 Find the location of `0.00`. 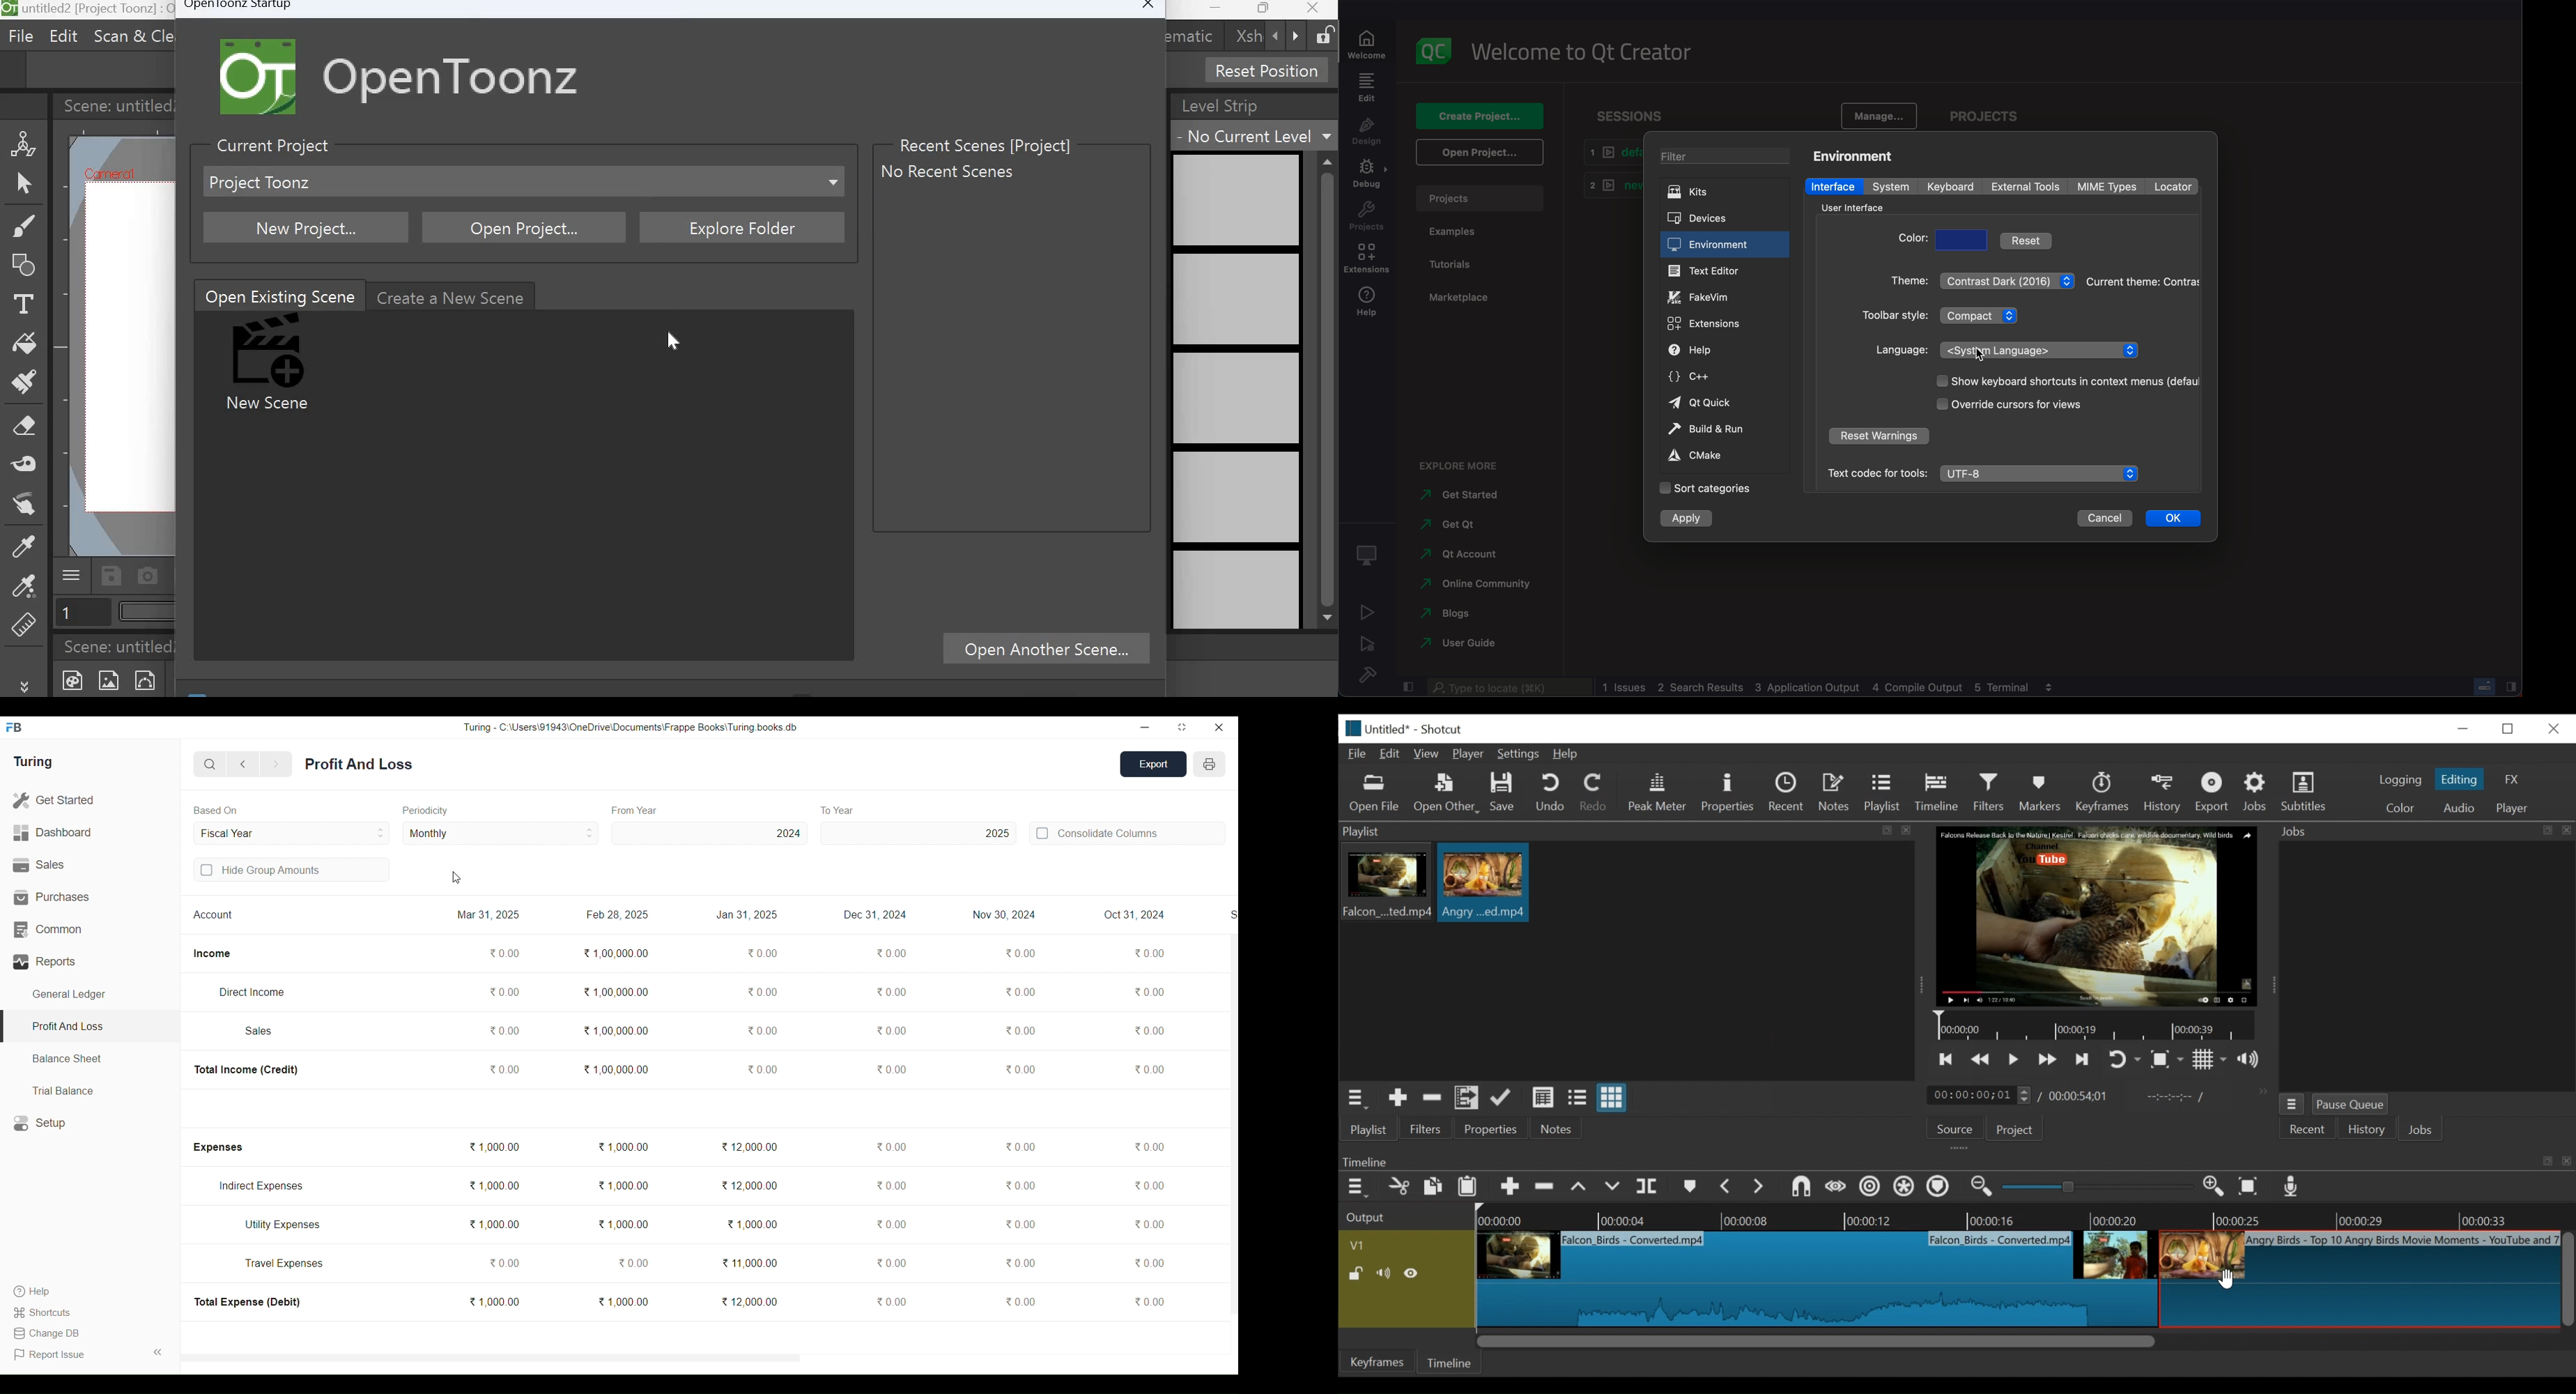

0.00 is located at coordinates (892, 1224).